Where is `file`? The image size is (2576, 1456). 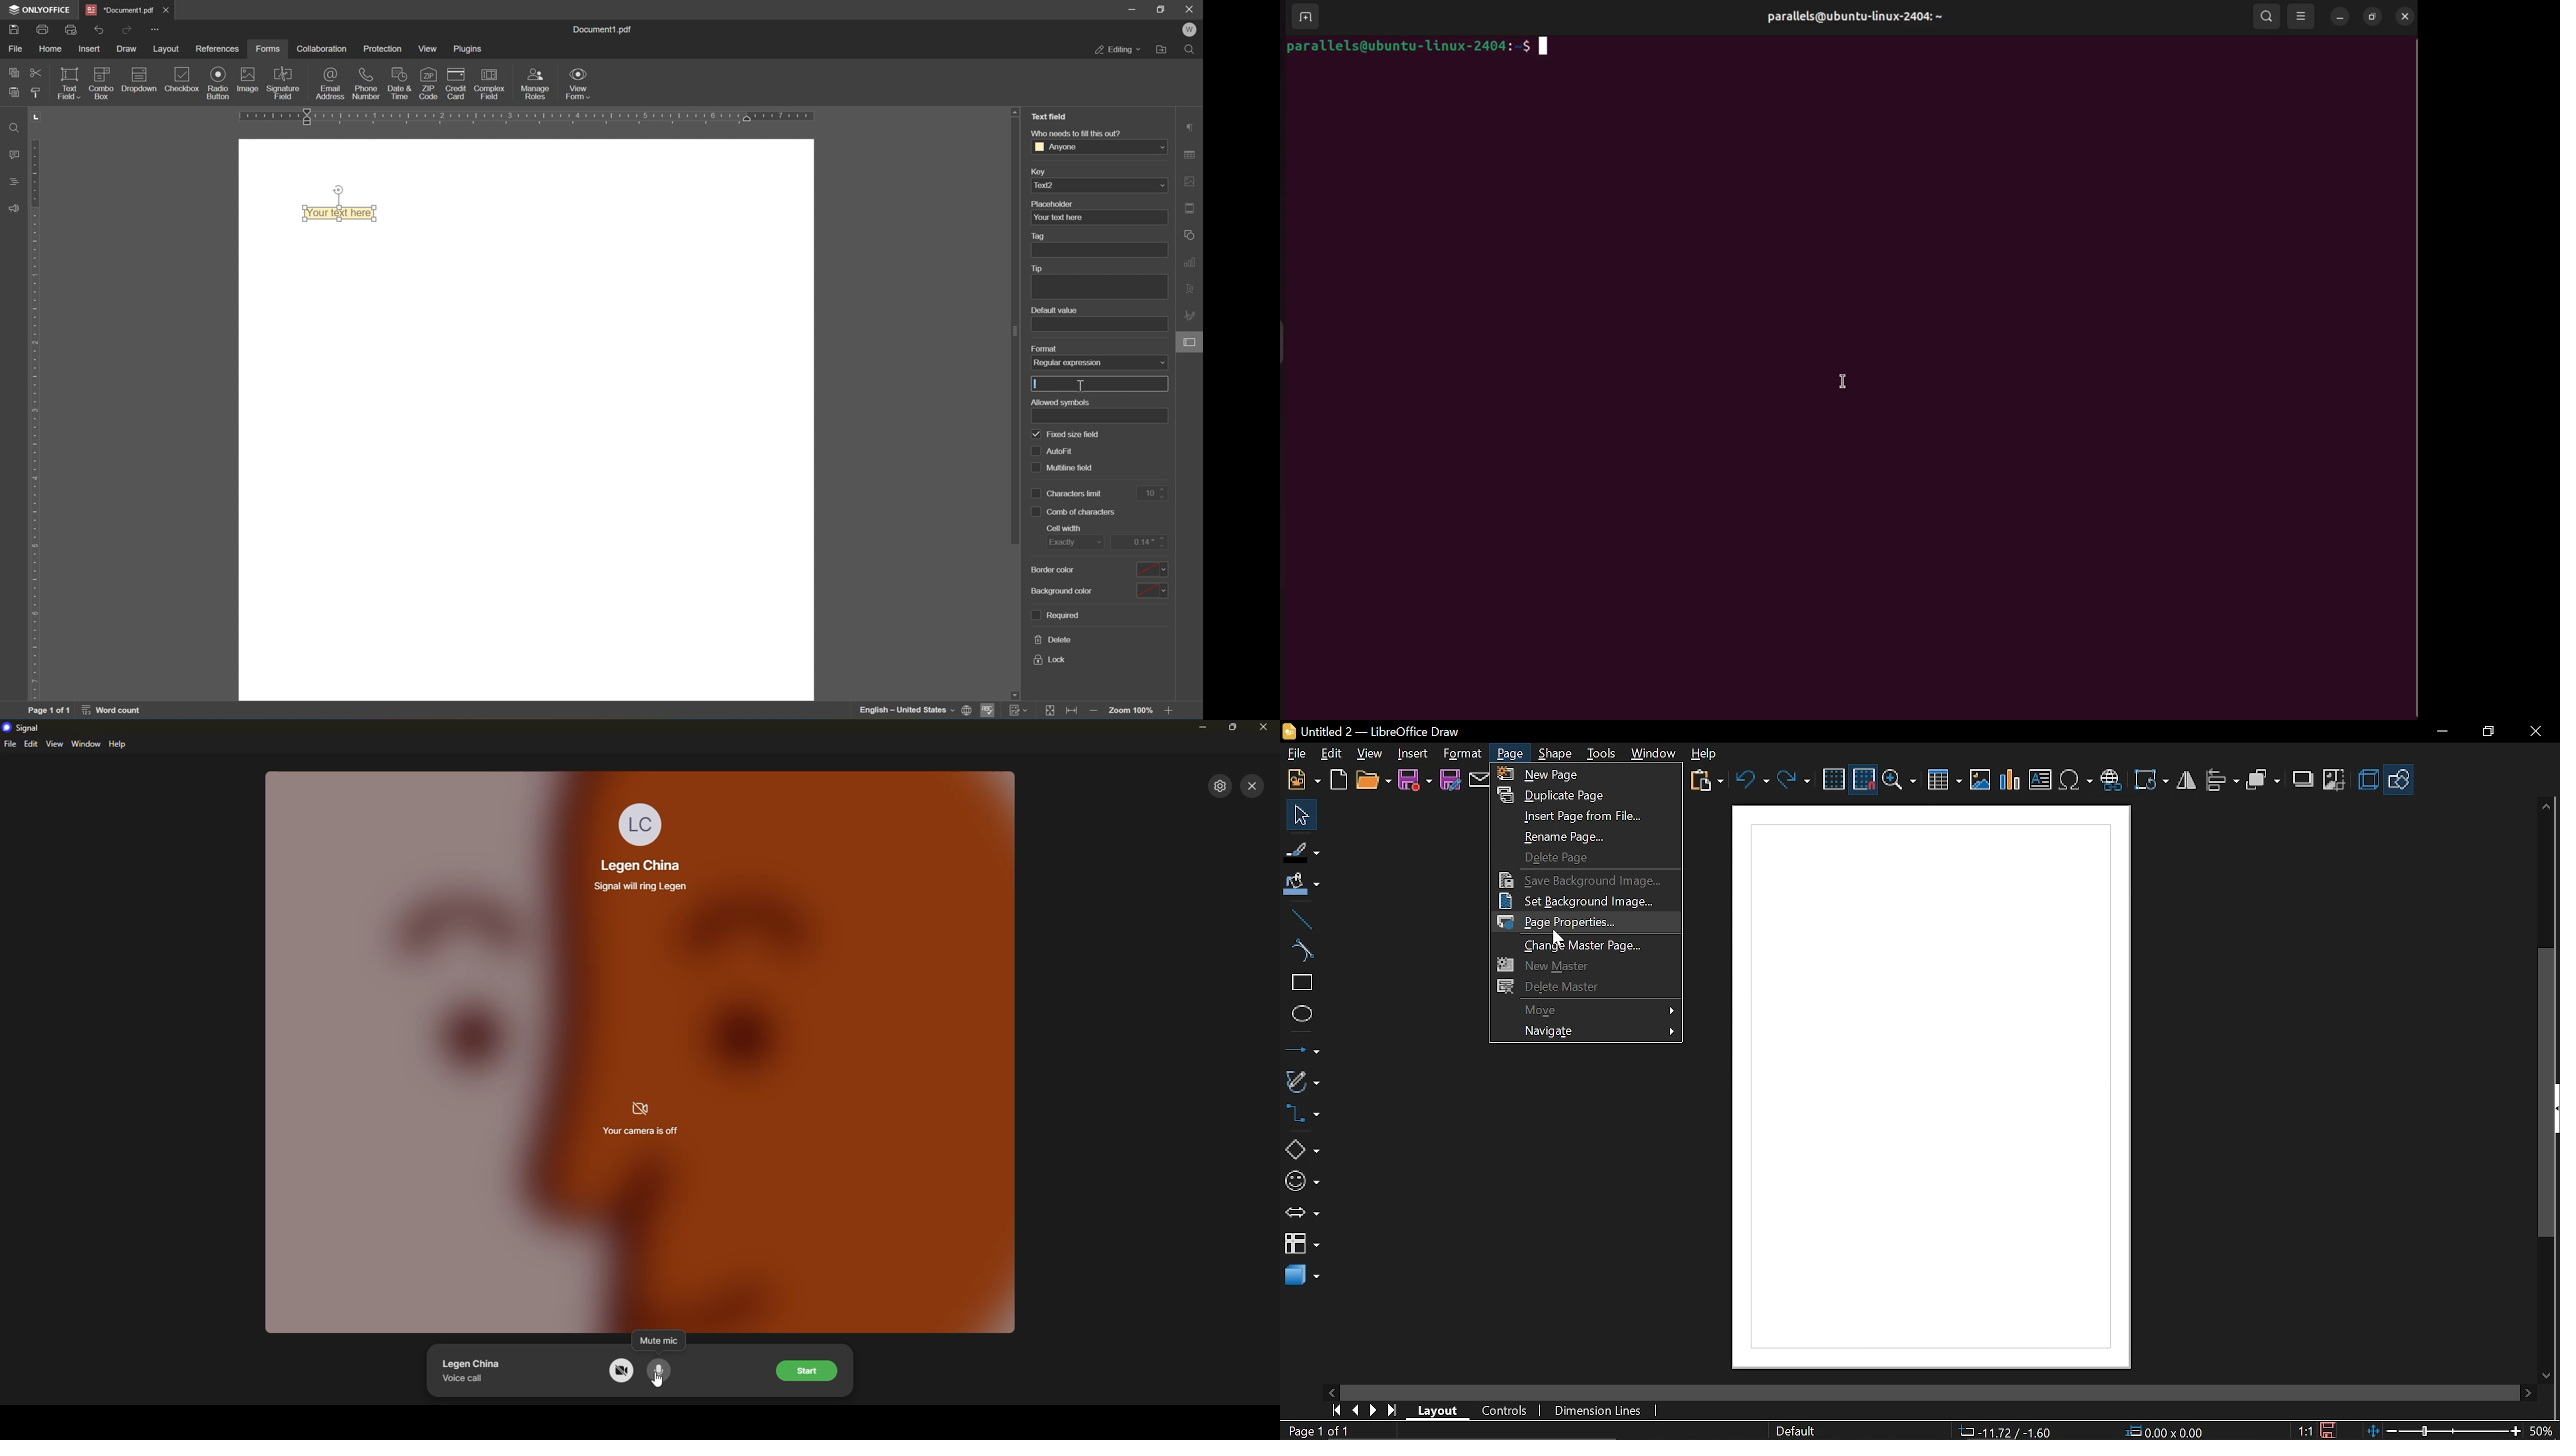
file is located at coordinates (10, 745).